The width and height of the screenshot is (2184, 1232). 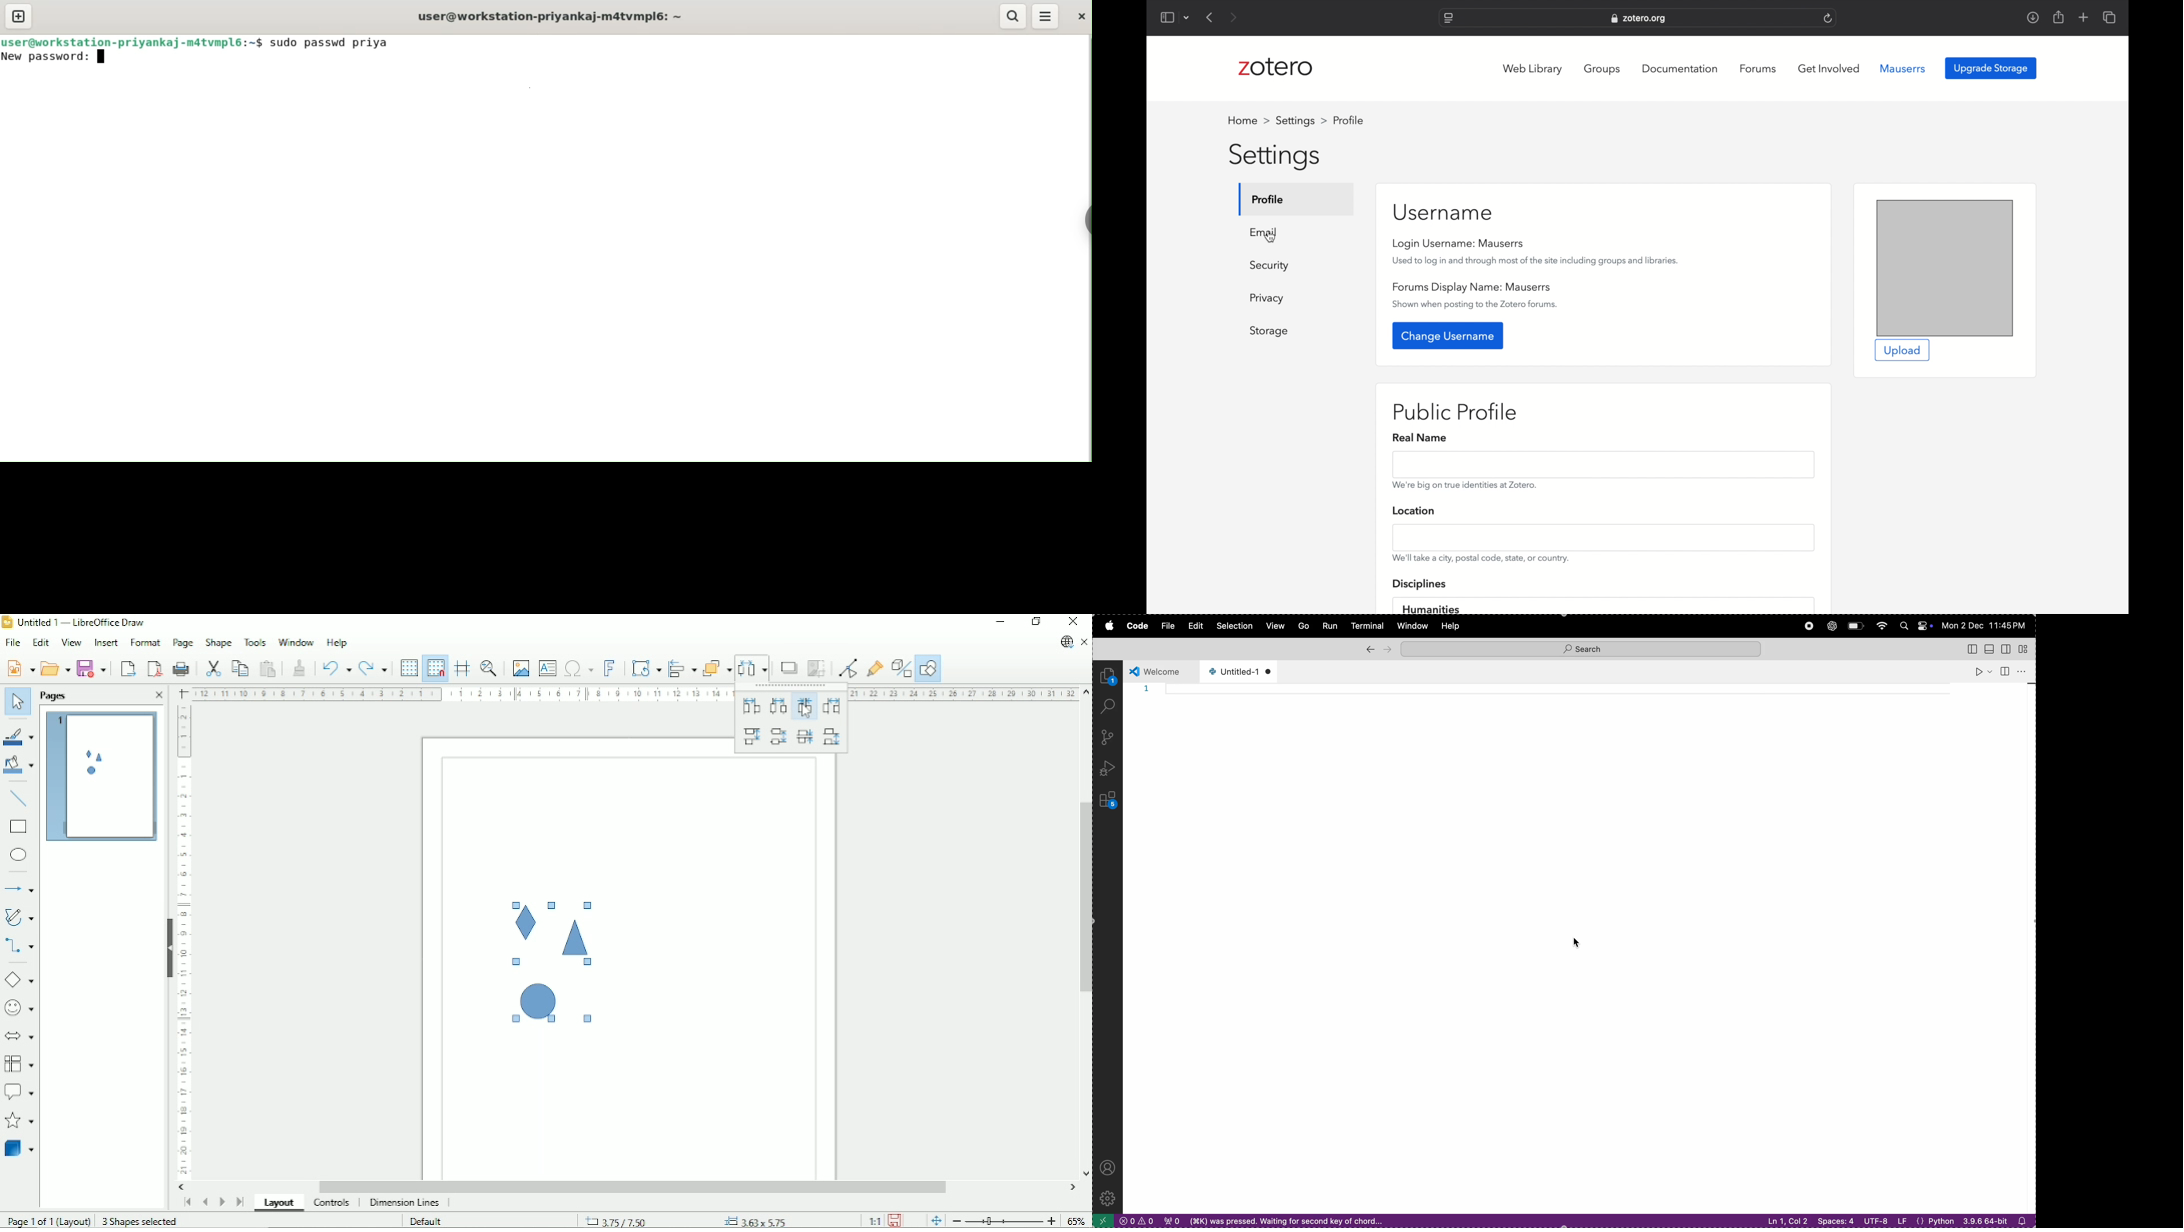 What do you see at coordinates (1105, 737) in the screenshot?
I see `source control` at bounding box center [1105, 737].